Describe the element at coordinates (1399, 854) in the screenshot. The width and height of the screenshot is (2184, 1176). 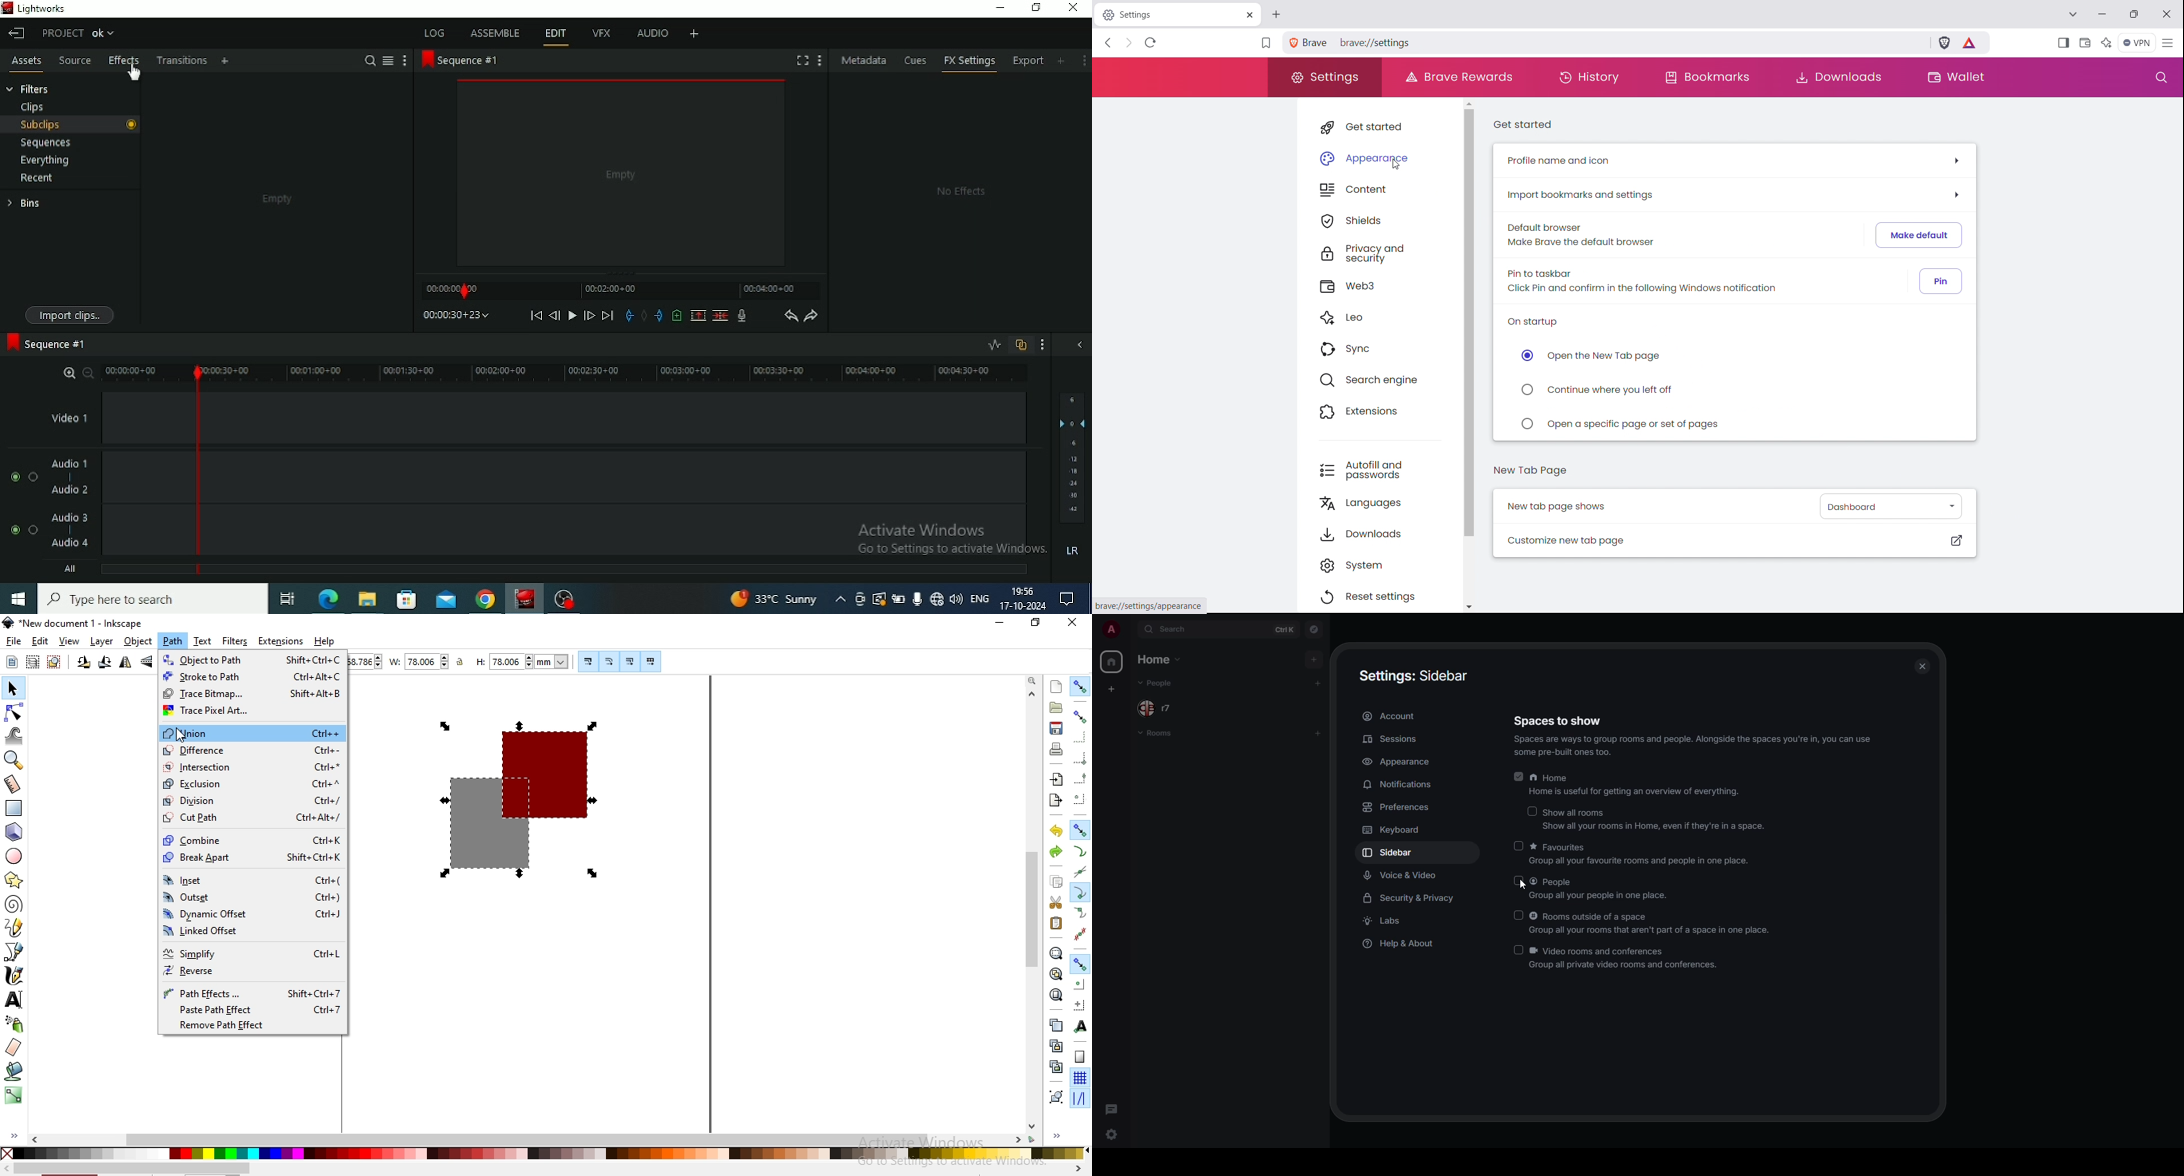
I see `sidebar` at that location.